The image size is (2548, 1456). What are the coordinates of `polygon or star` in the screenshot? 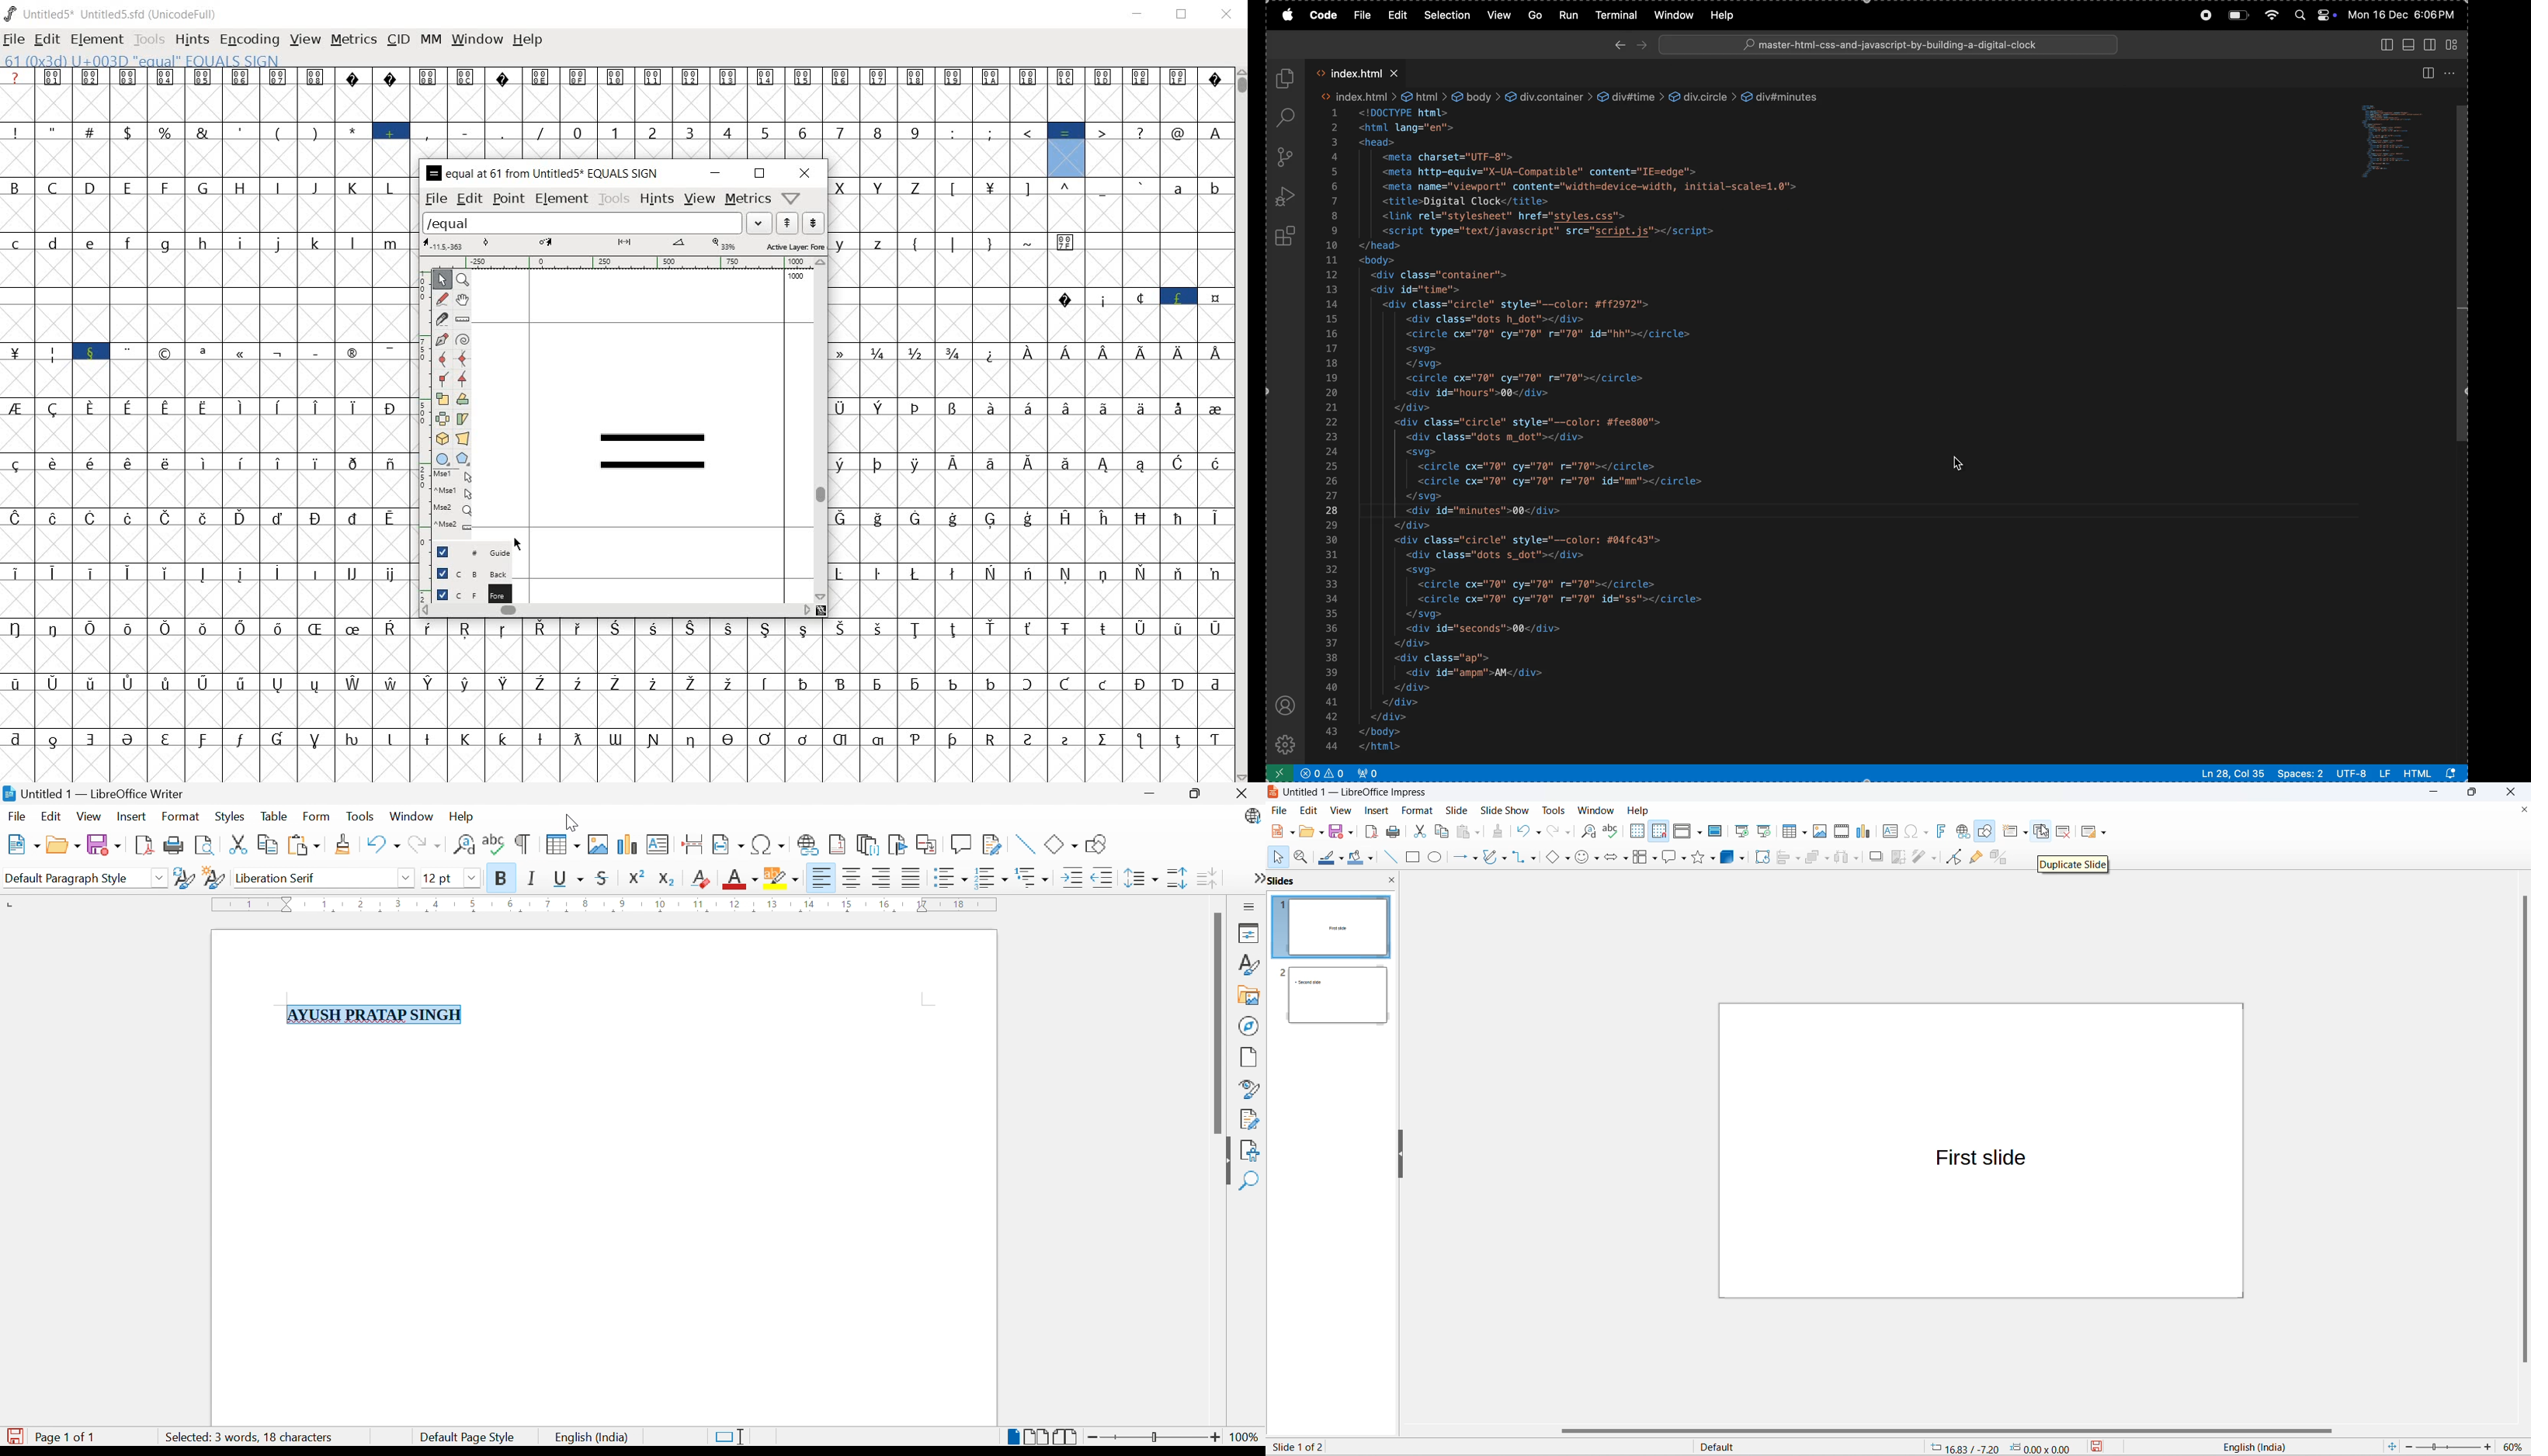 It's located at (463, 457).